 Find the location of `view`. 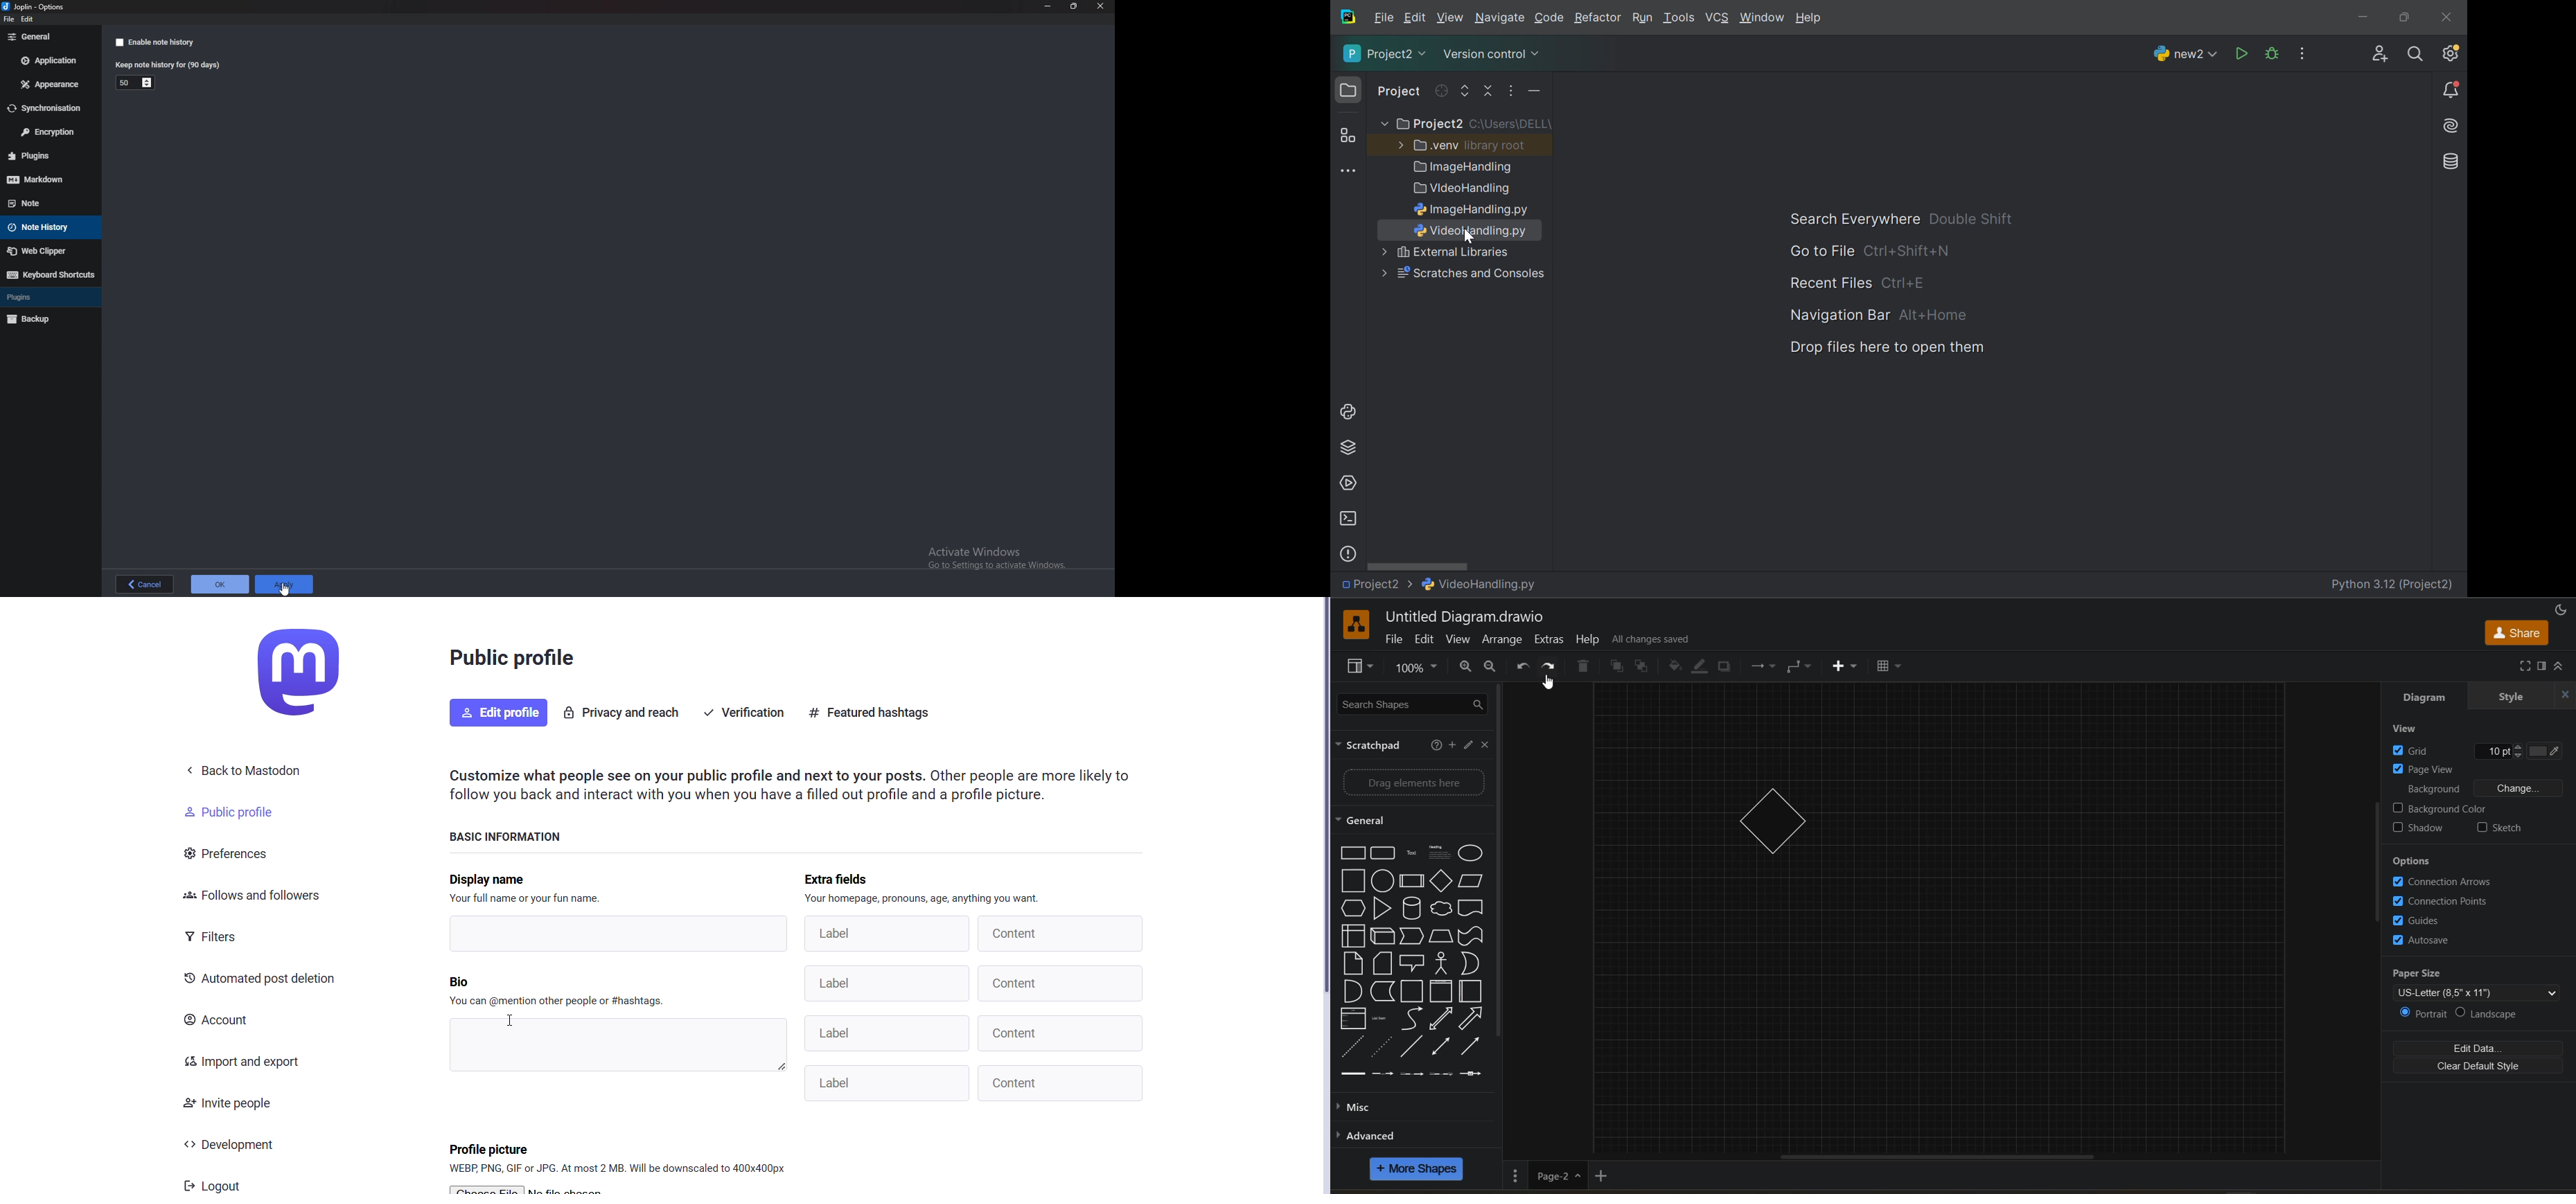

view is located at coordinates (1459, 641).